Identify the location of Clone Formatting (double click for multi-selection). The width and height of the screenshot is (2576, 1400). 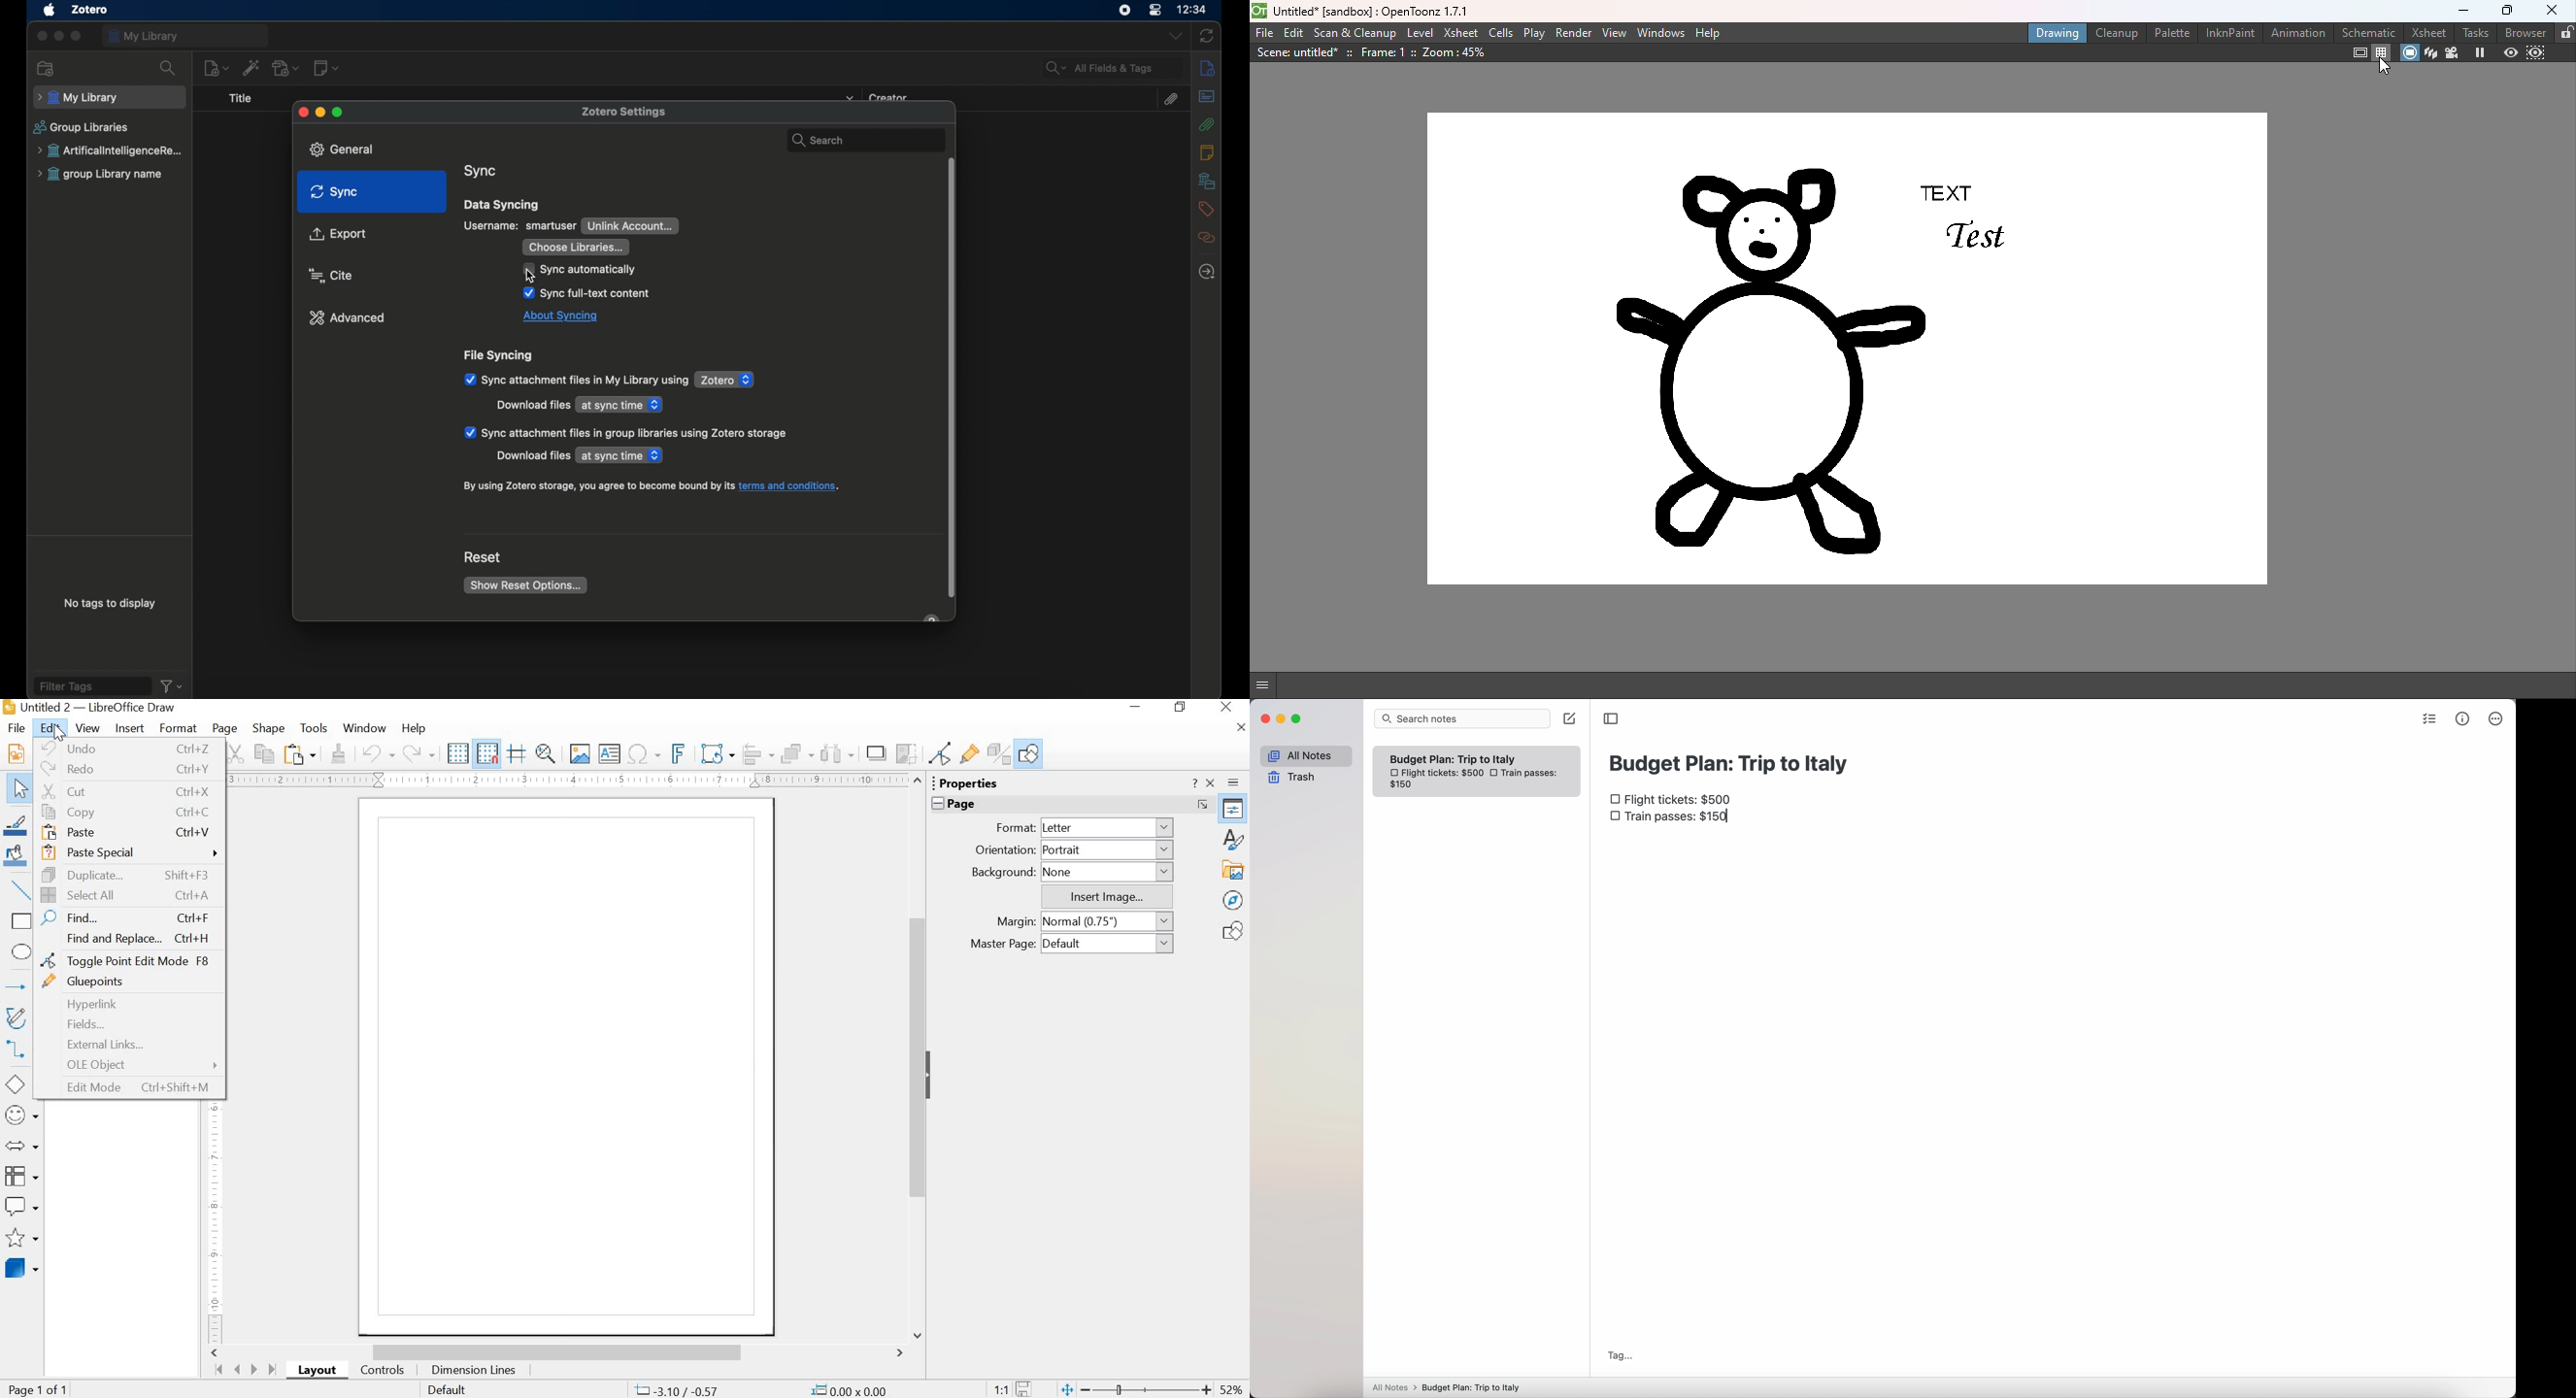
(338, 752).